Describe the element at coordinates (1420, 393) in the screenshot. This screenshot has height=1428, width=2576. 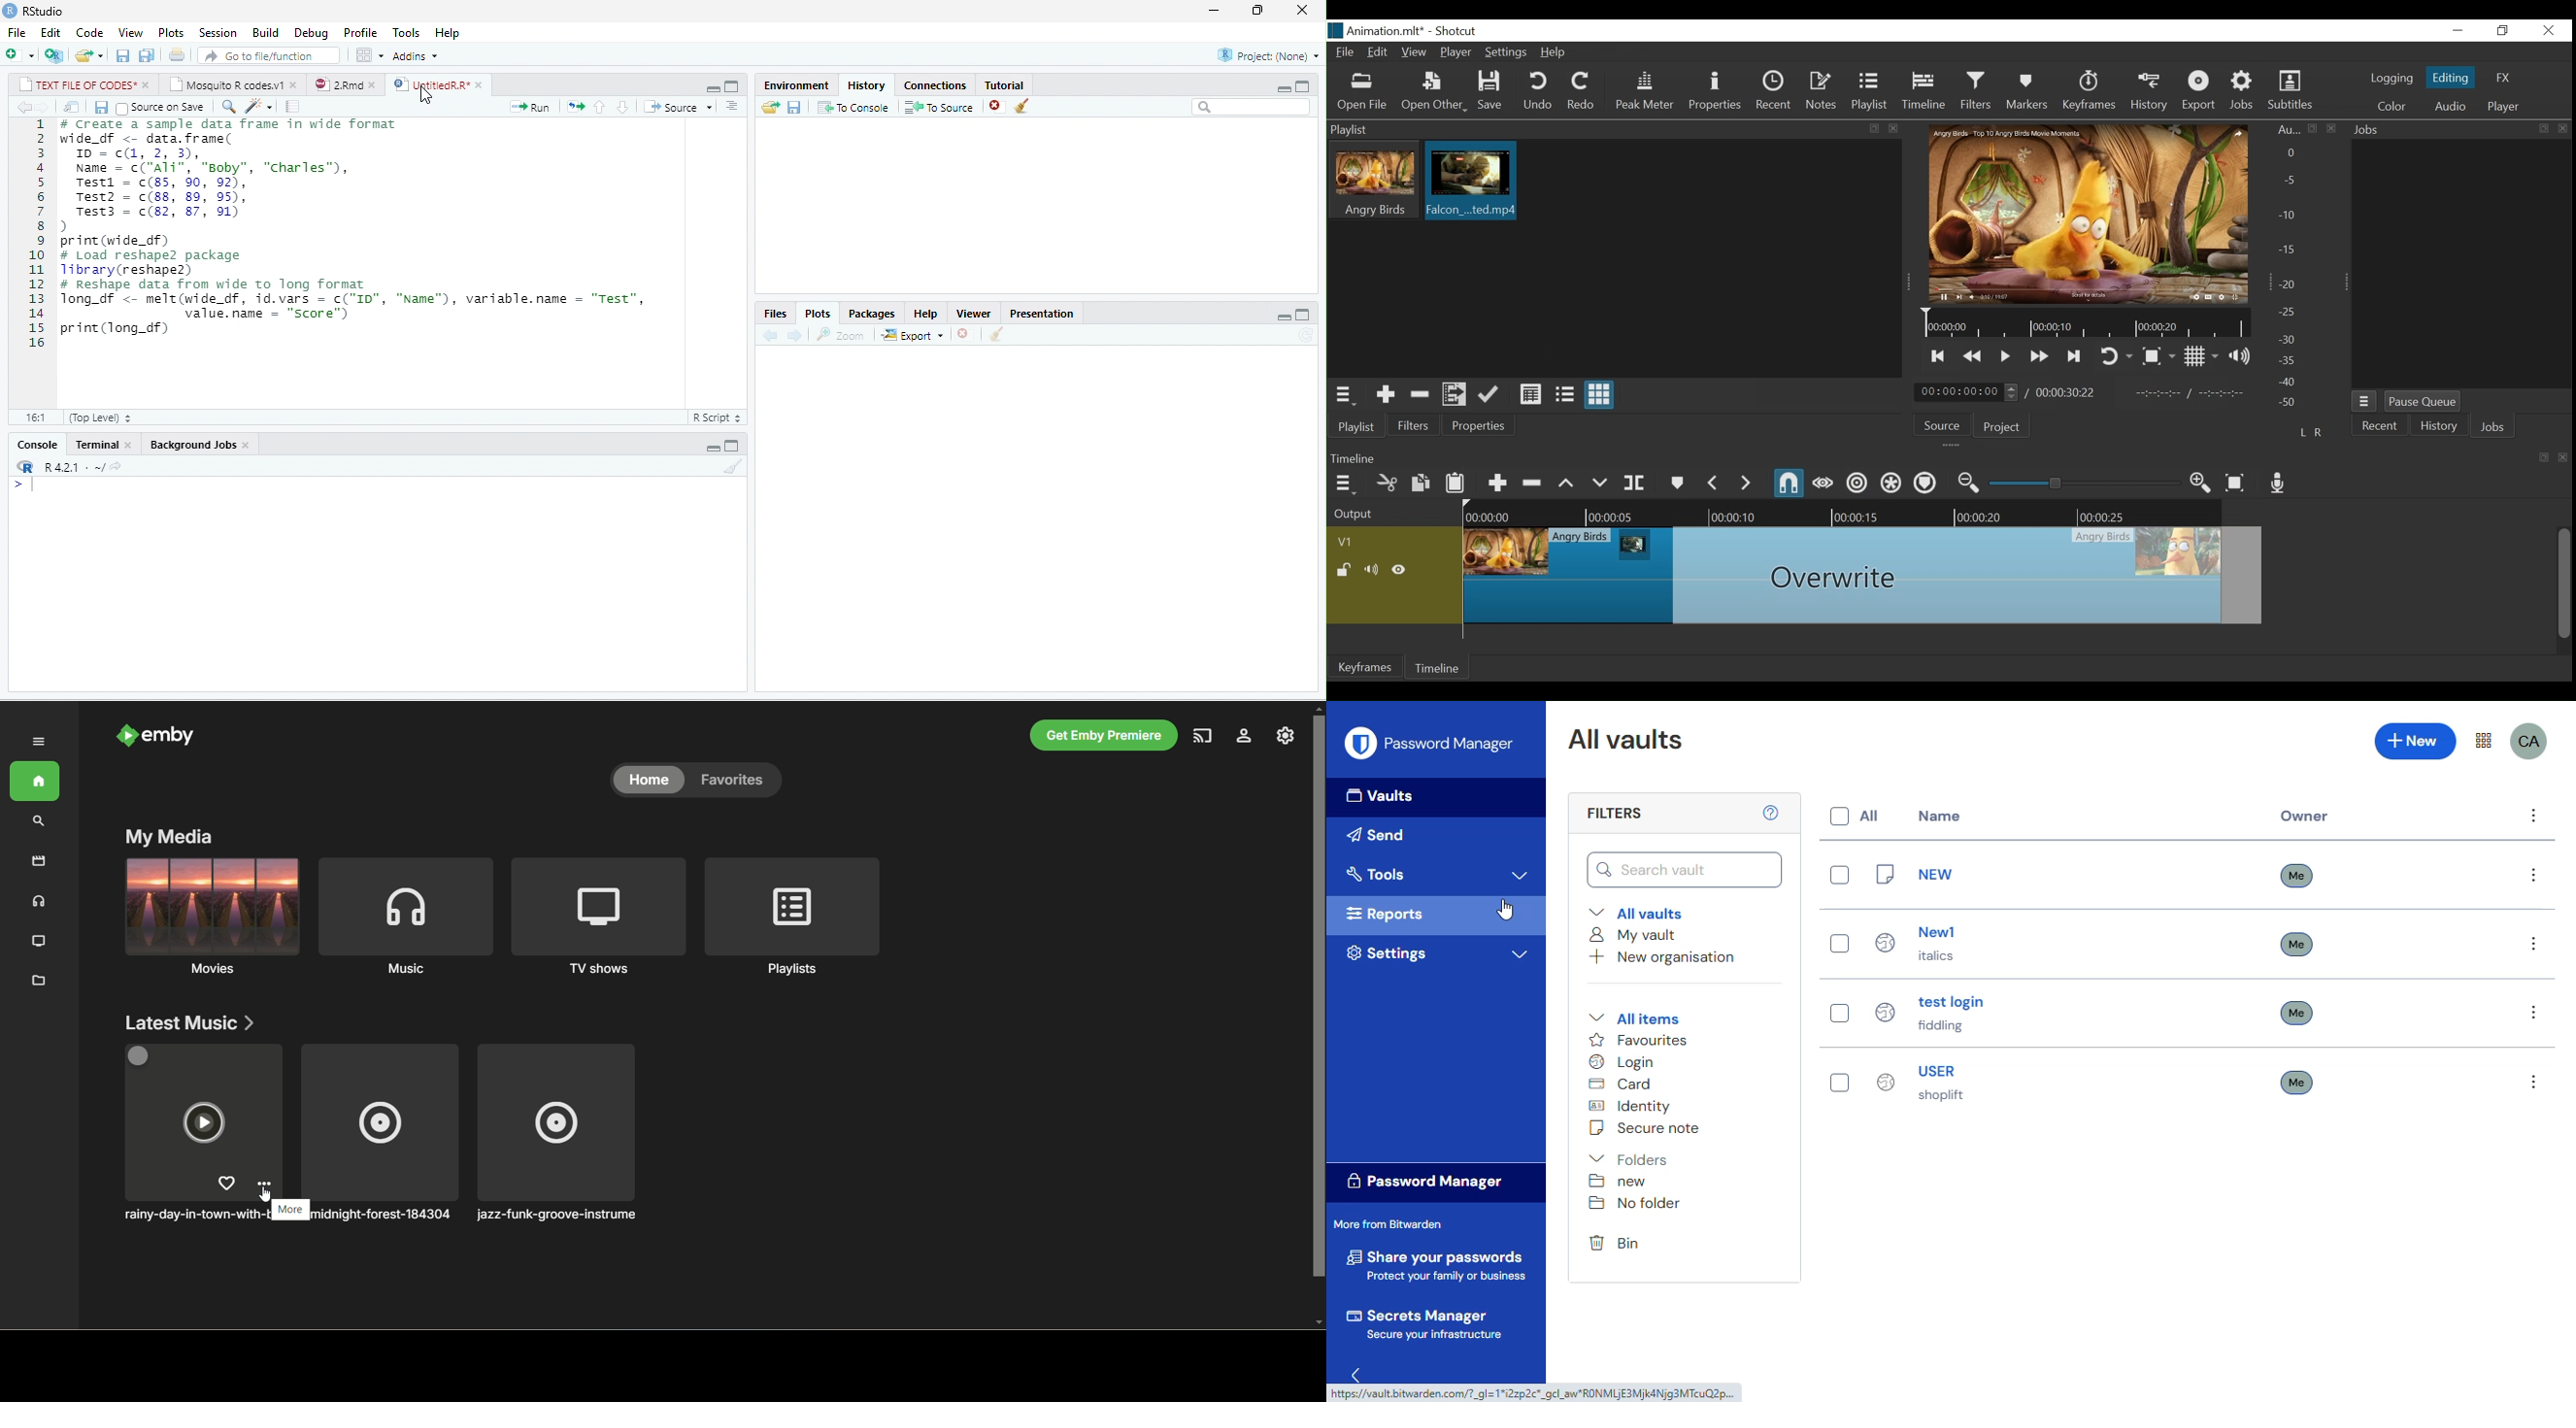
I see `Remove Cut` at that location.